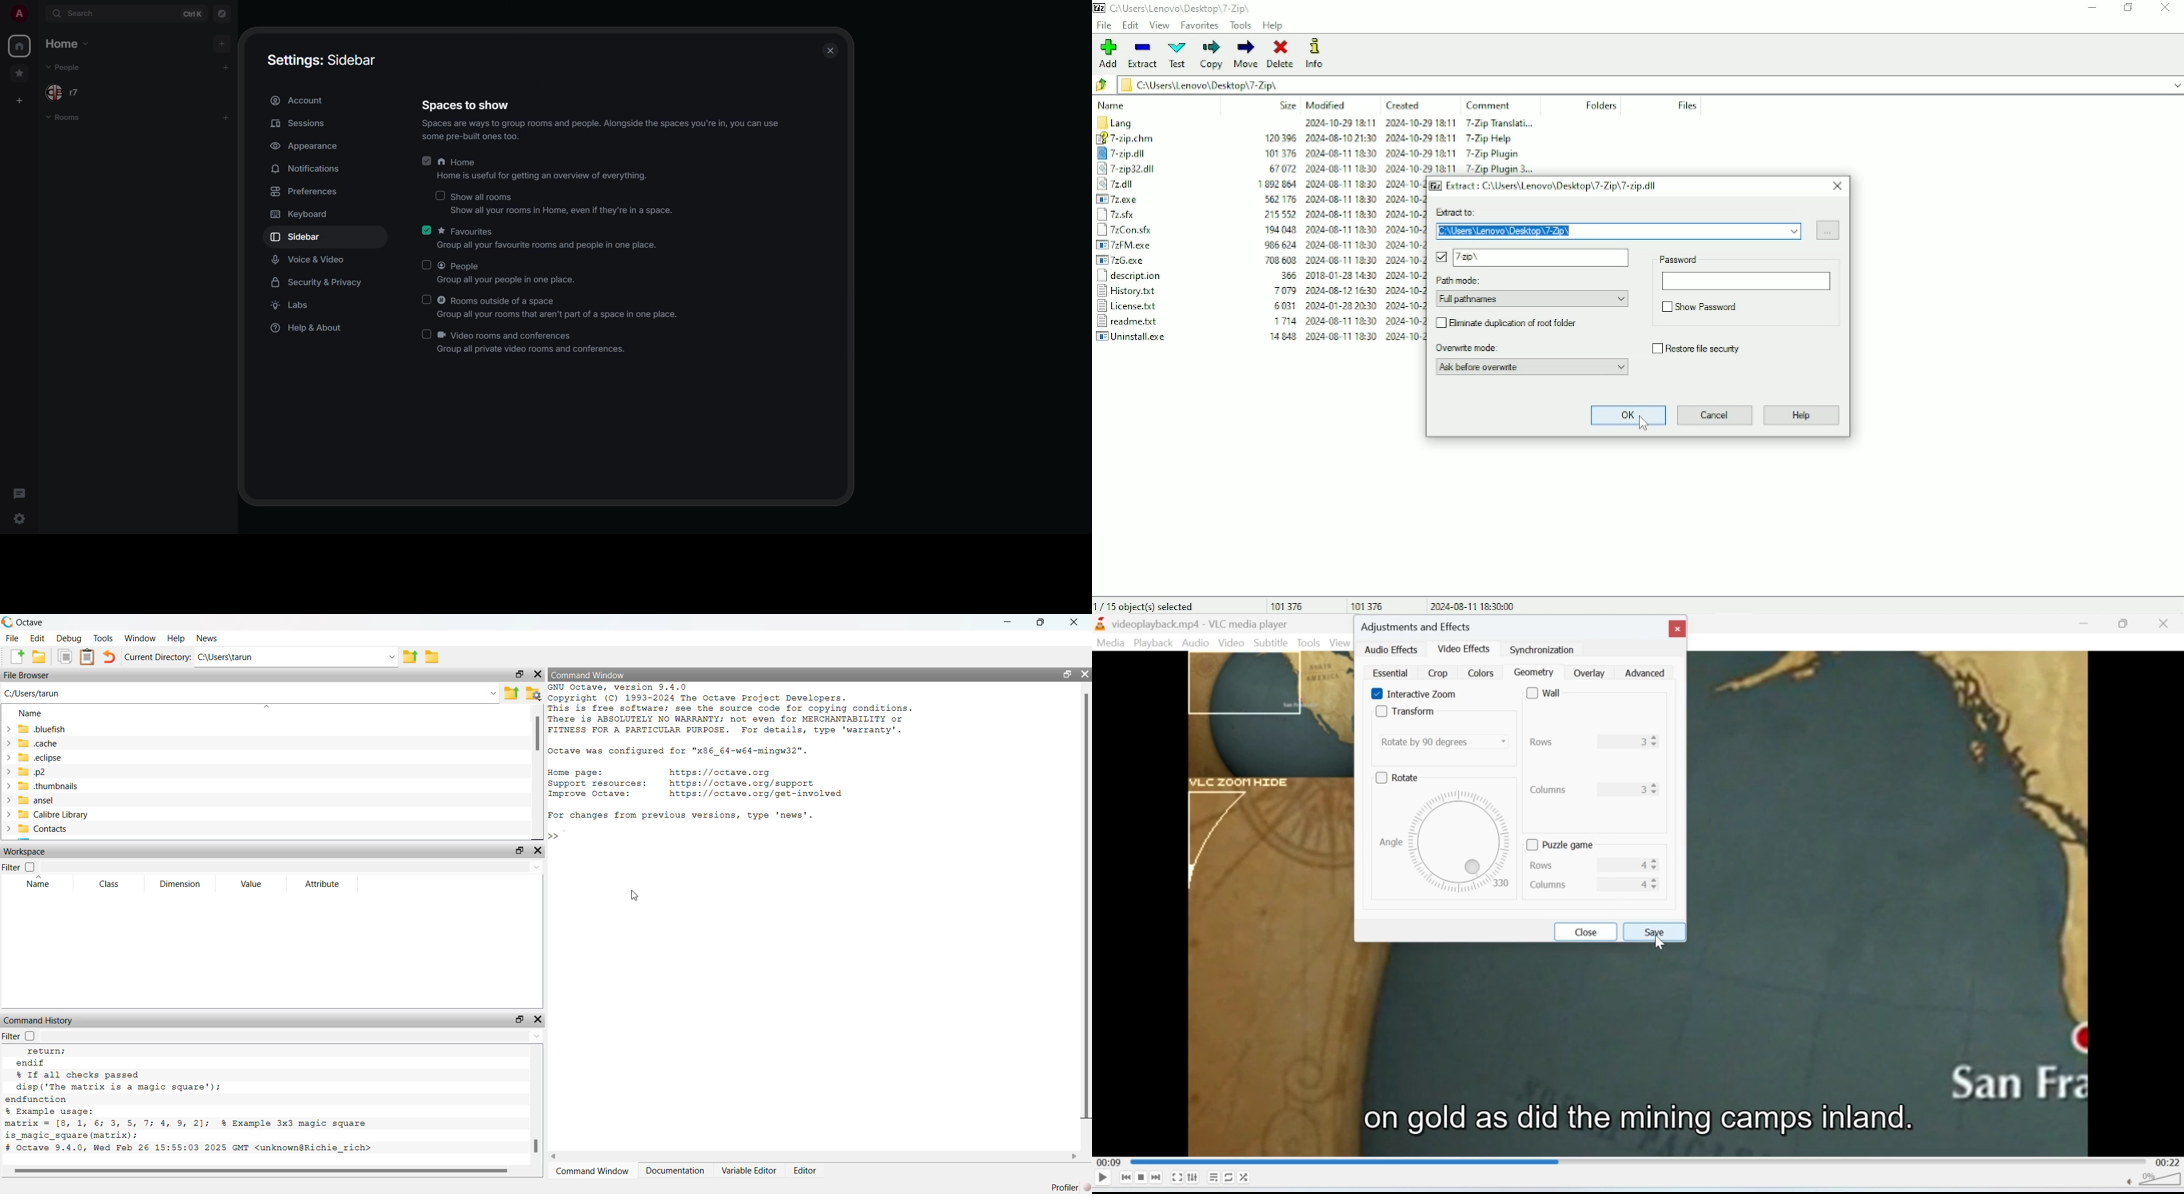 This screenshot has width=2184, height=1204. What do you see at coordinates (304, 237) in the screenshot?
I see `sidebar` at bounding box center [304, 237].